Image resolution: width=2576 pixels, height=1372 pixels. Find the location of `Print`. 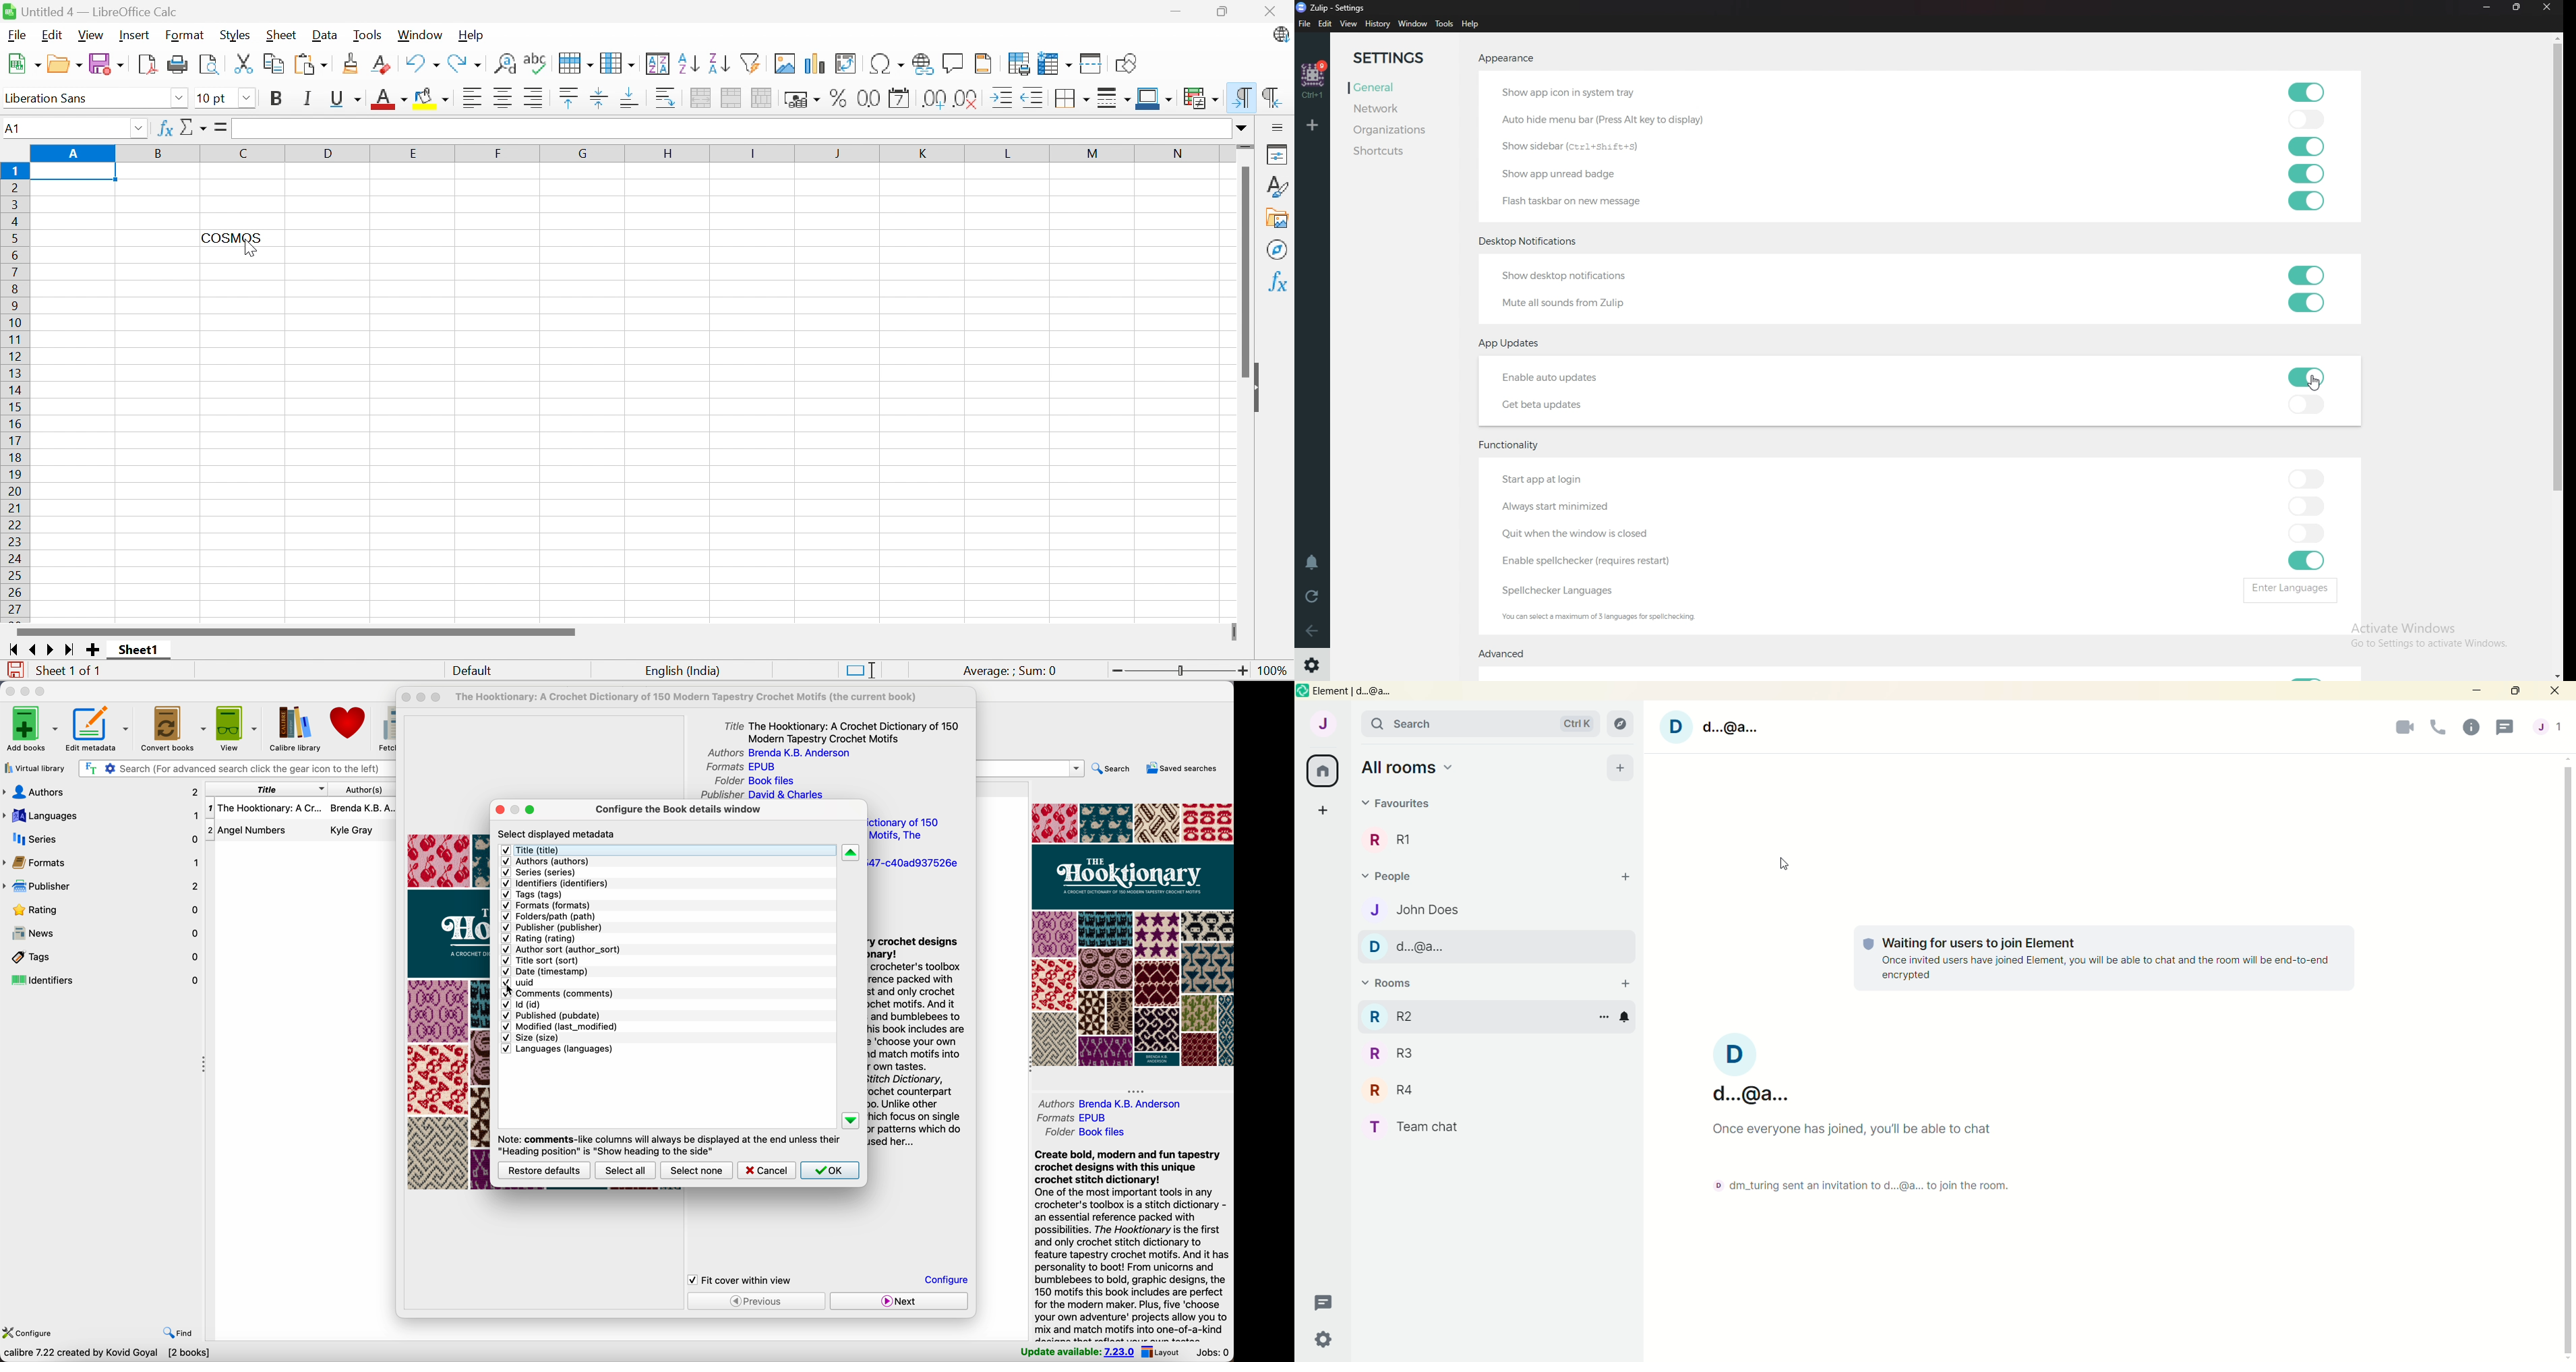

Print is located at coordinates (179, 64).